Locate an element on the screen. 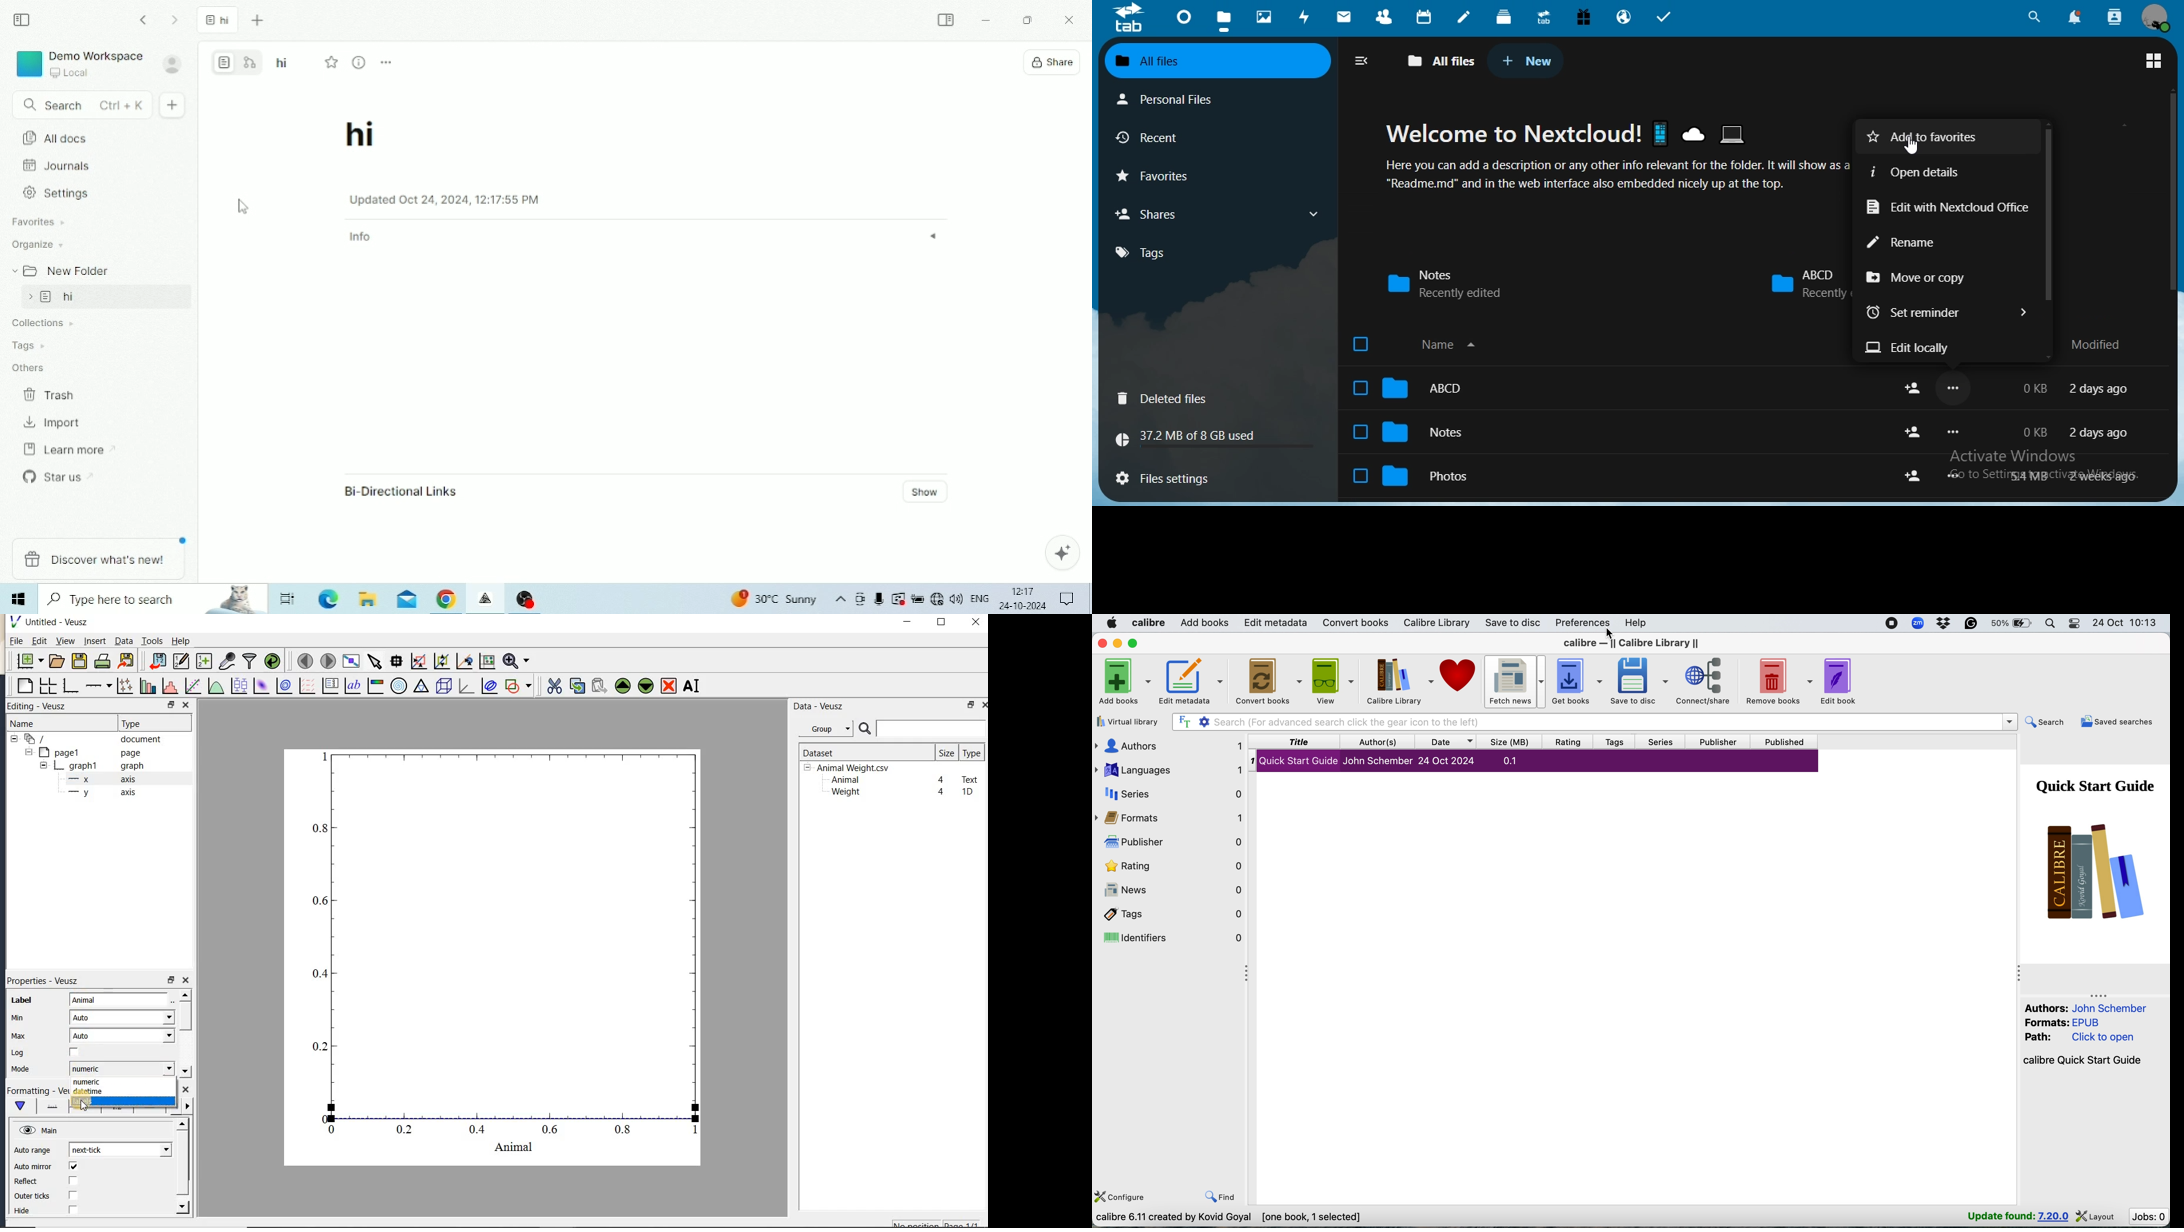  collapse is located at coordinates (2020, 974).